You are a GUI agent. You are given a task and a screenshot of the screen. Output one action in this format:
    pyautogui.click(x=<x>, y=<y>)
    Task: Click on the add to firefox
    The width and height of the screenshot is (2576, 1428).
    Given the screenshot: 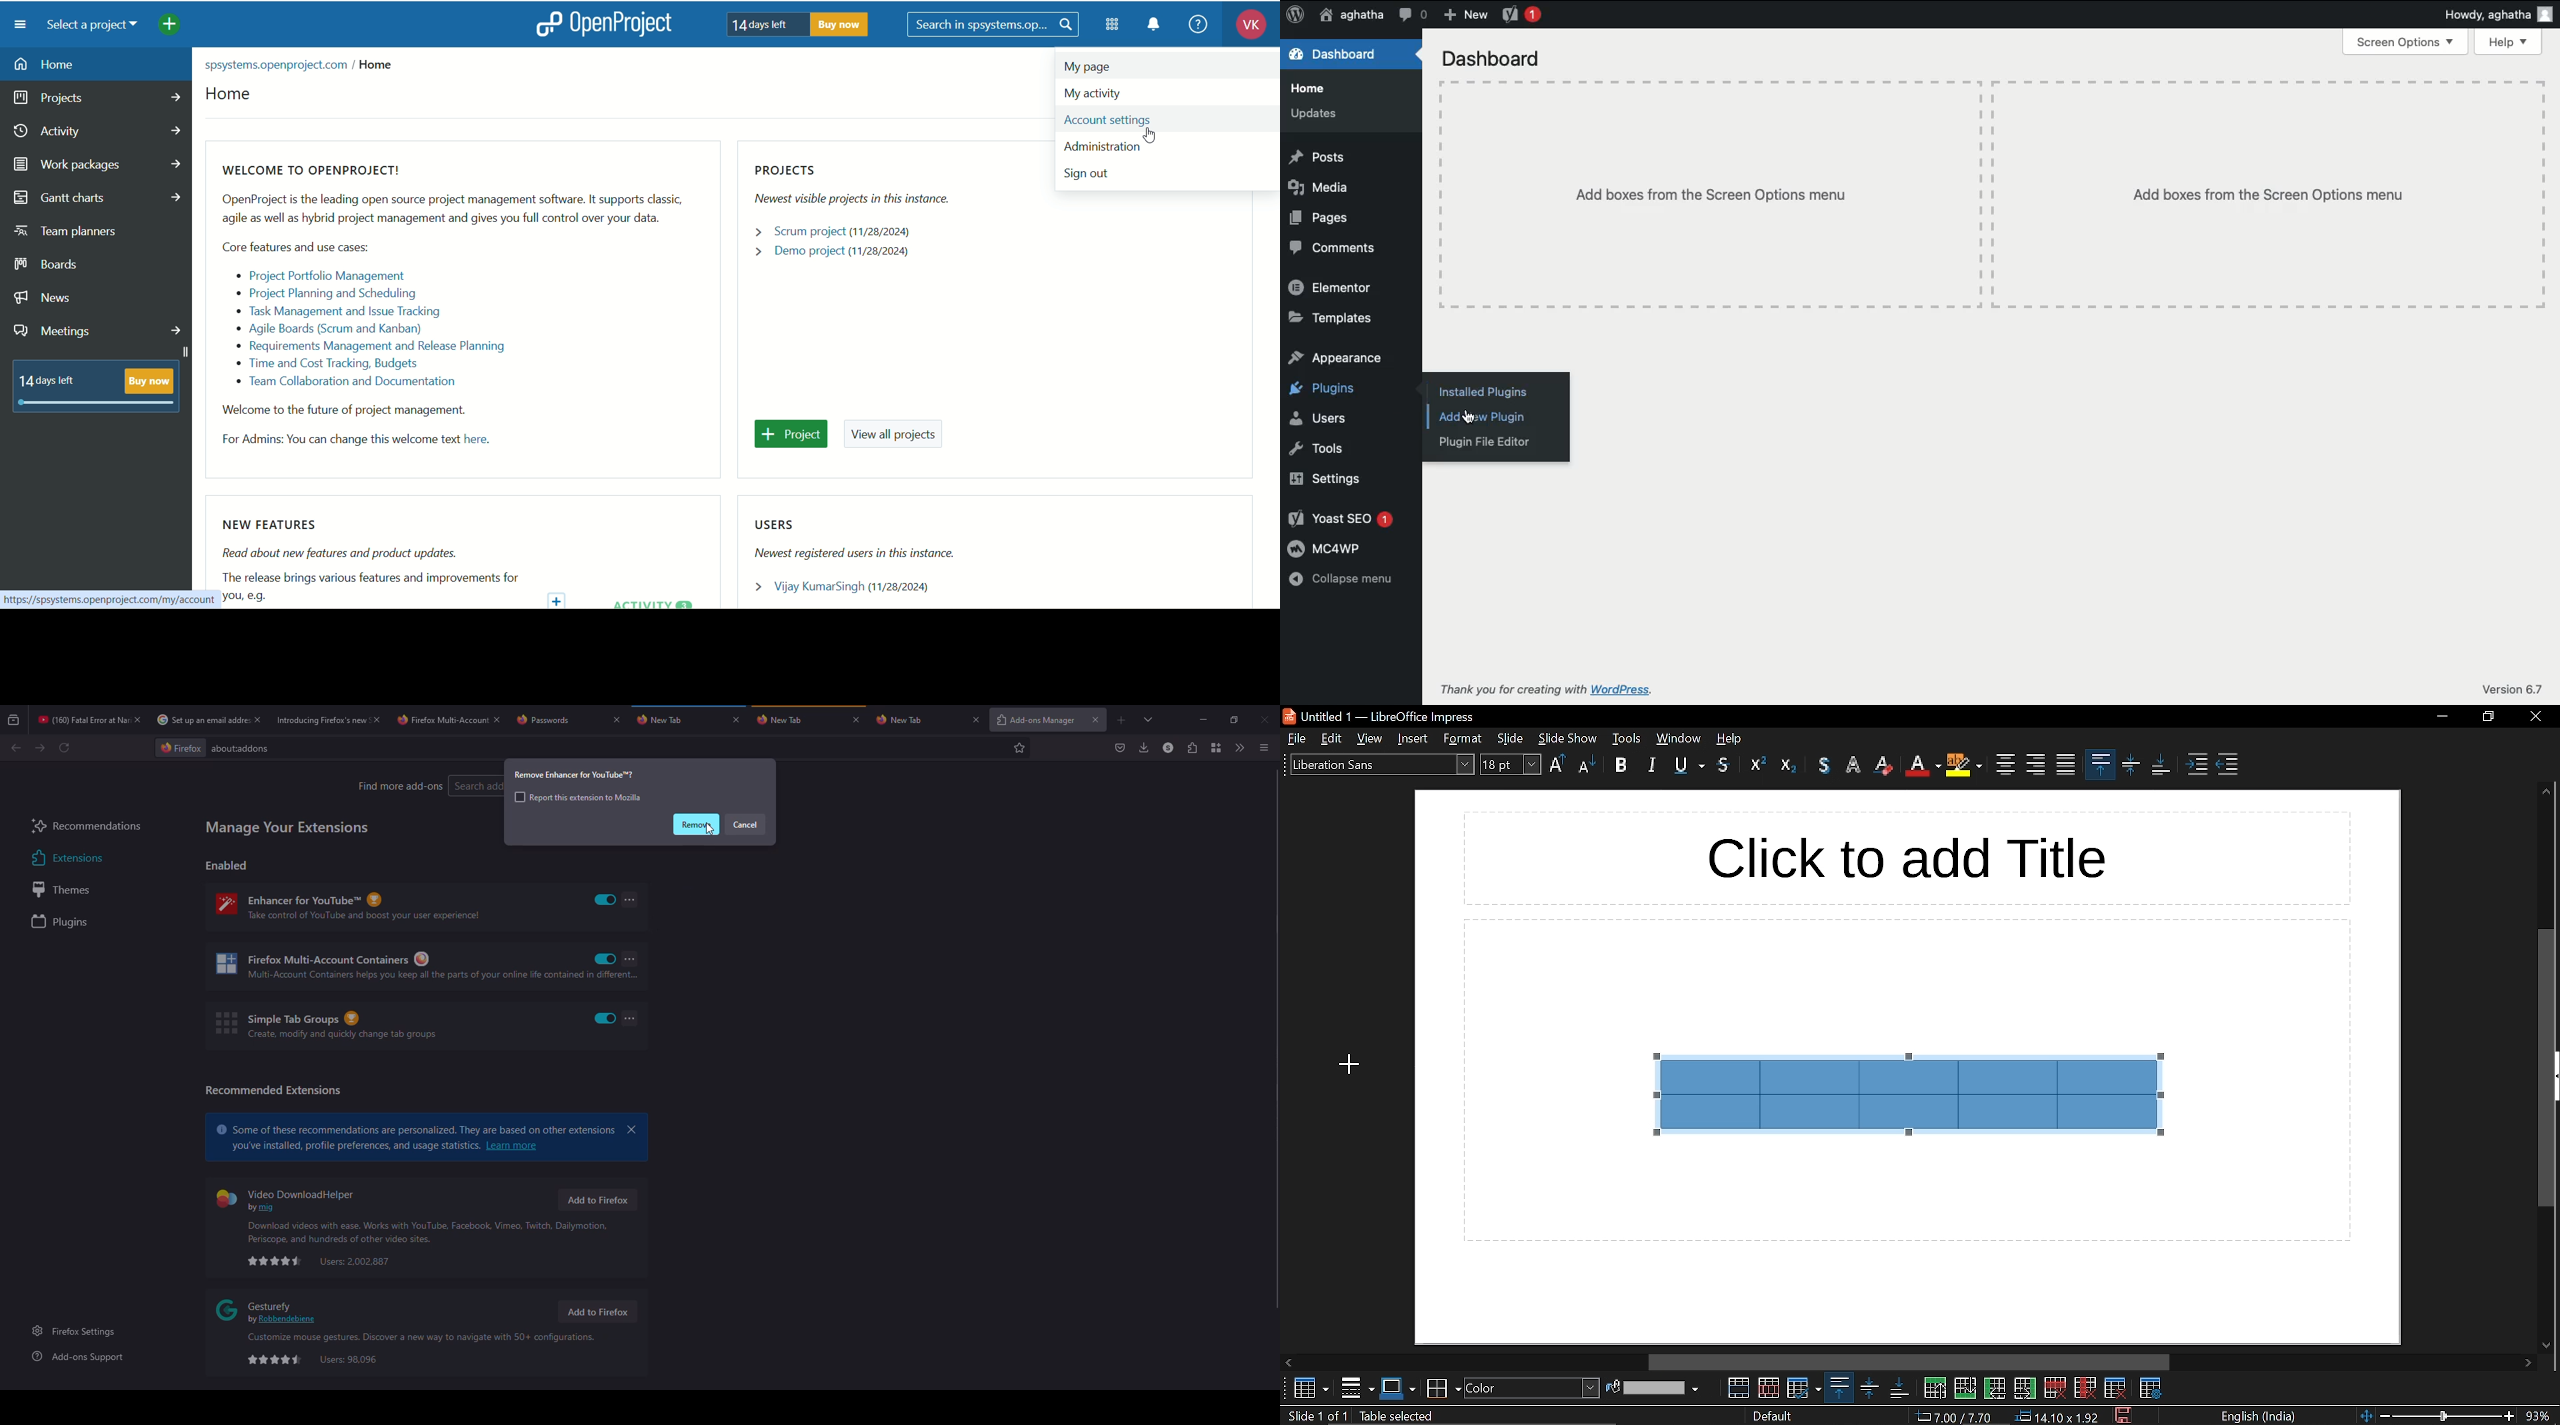 What is the action you would take?
    pyautogui.click(x=597, y=1200)
    